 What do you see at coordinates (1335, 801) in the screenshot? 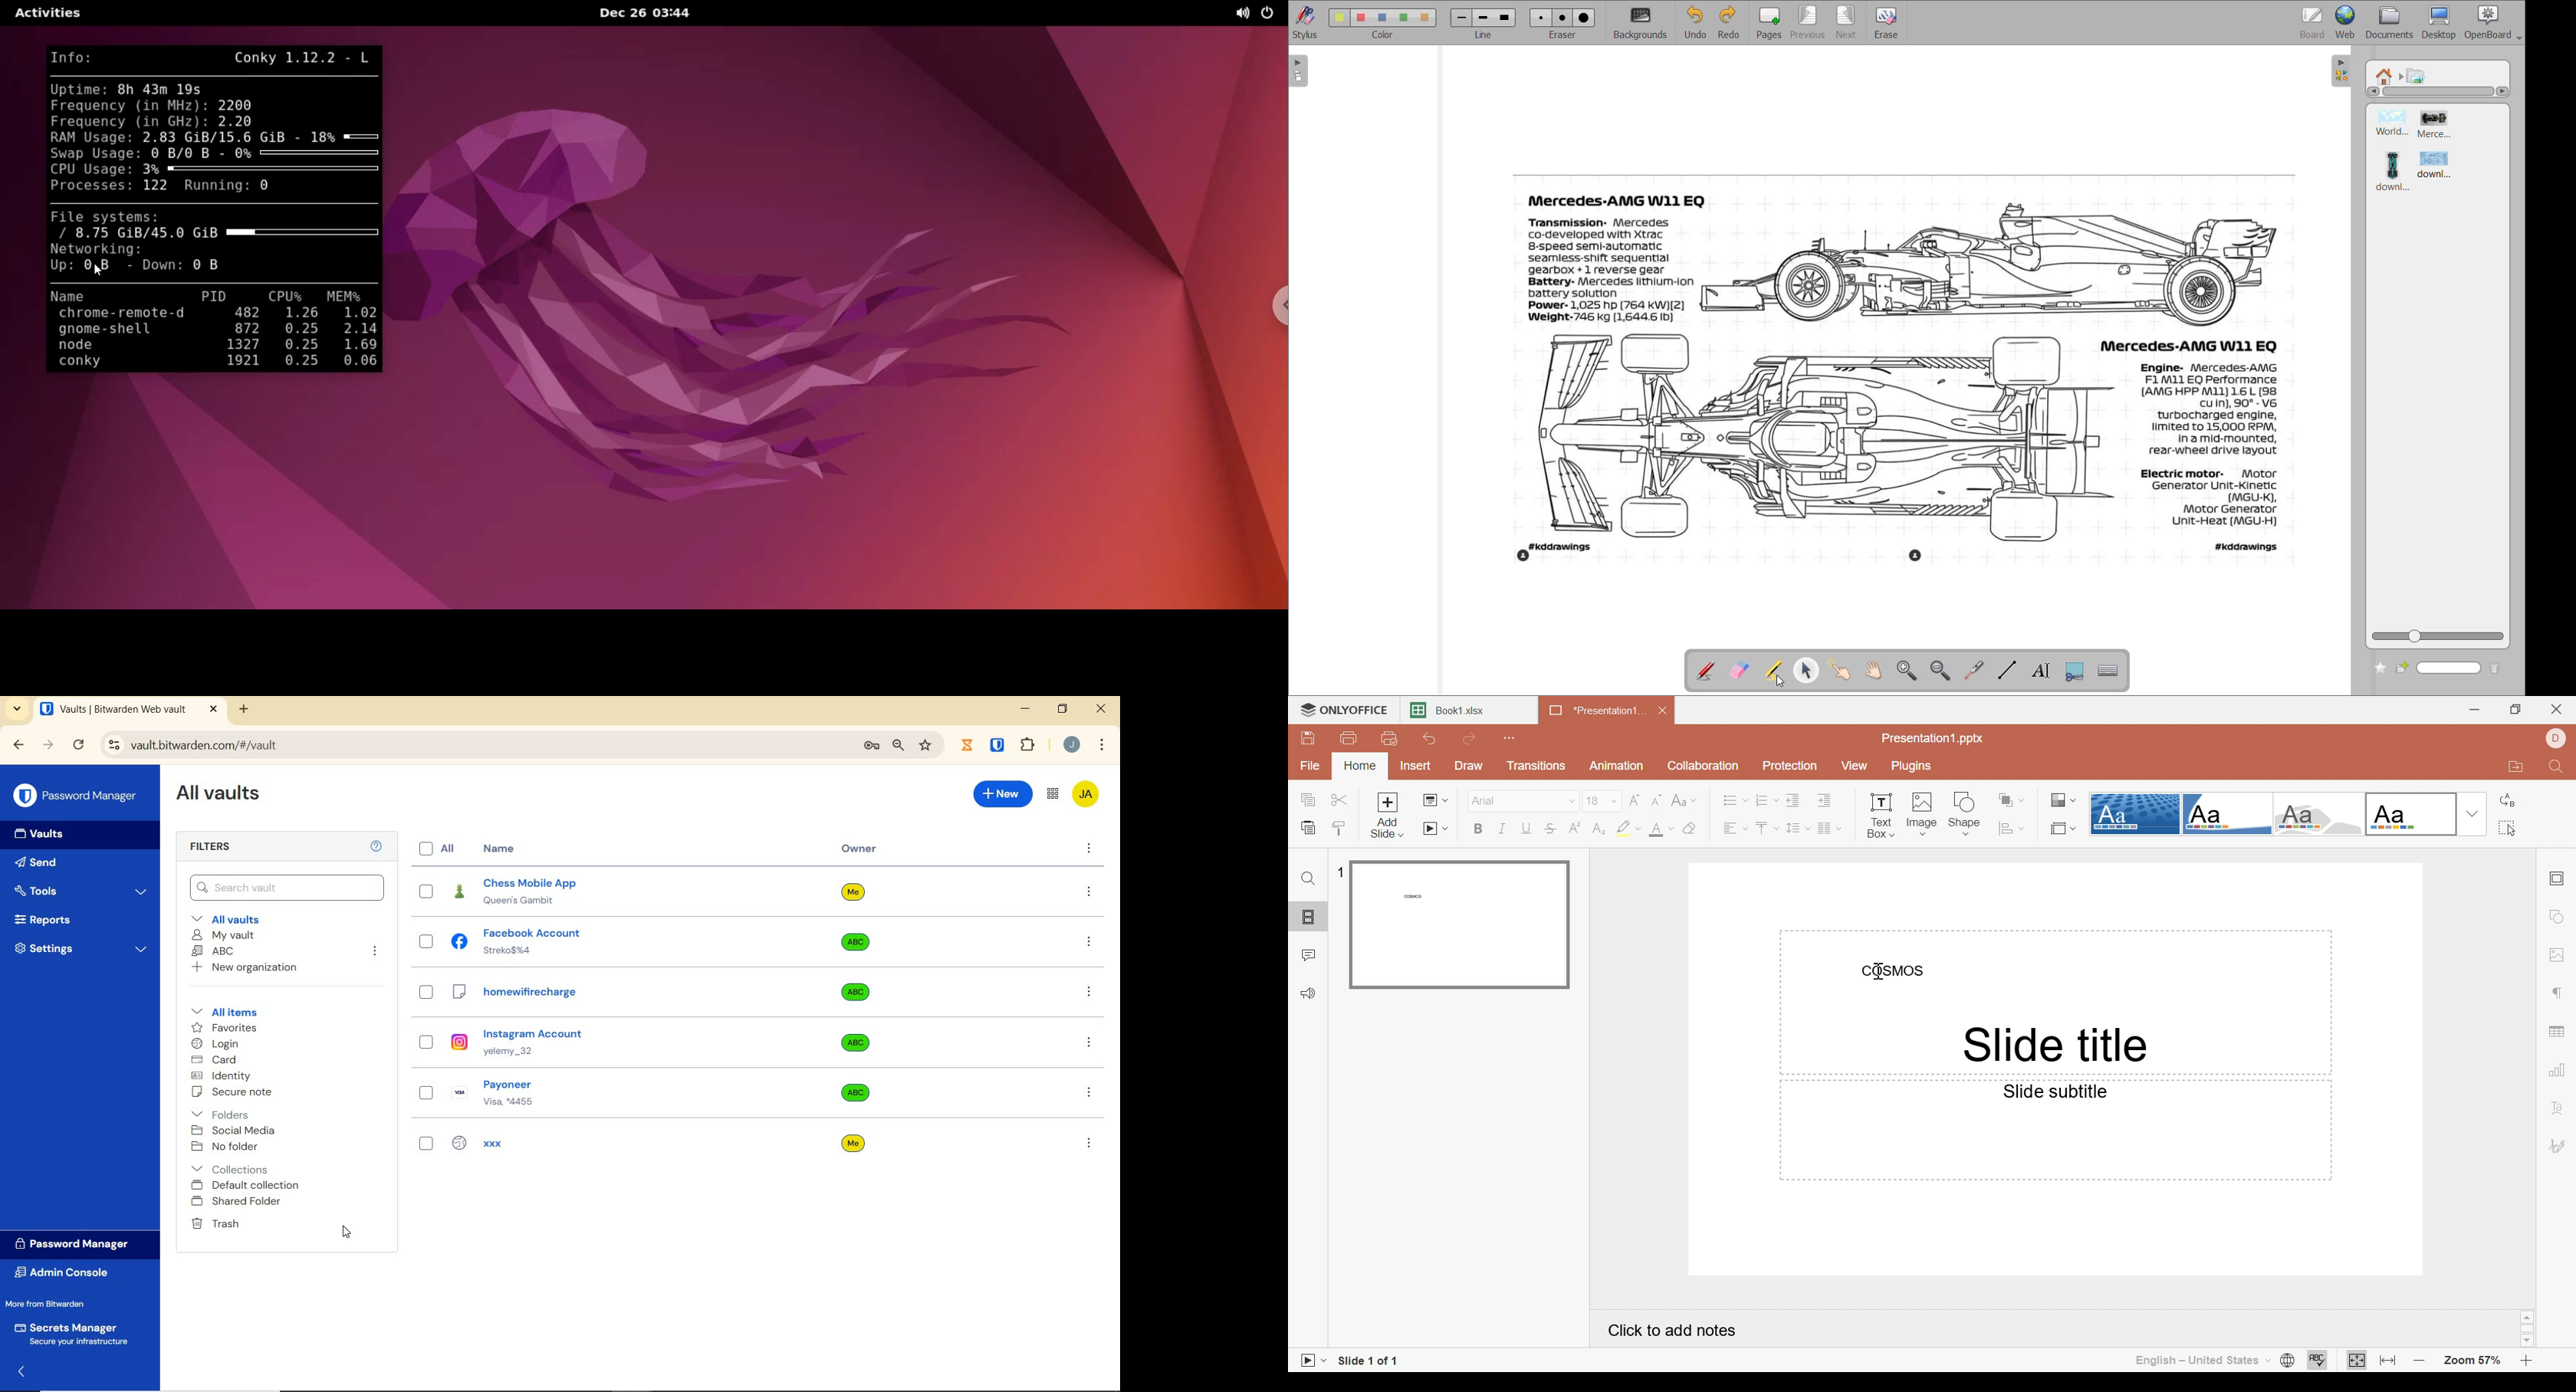
I see `Cut` at bounding box center [1335, 801].